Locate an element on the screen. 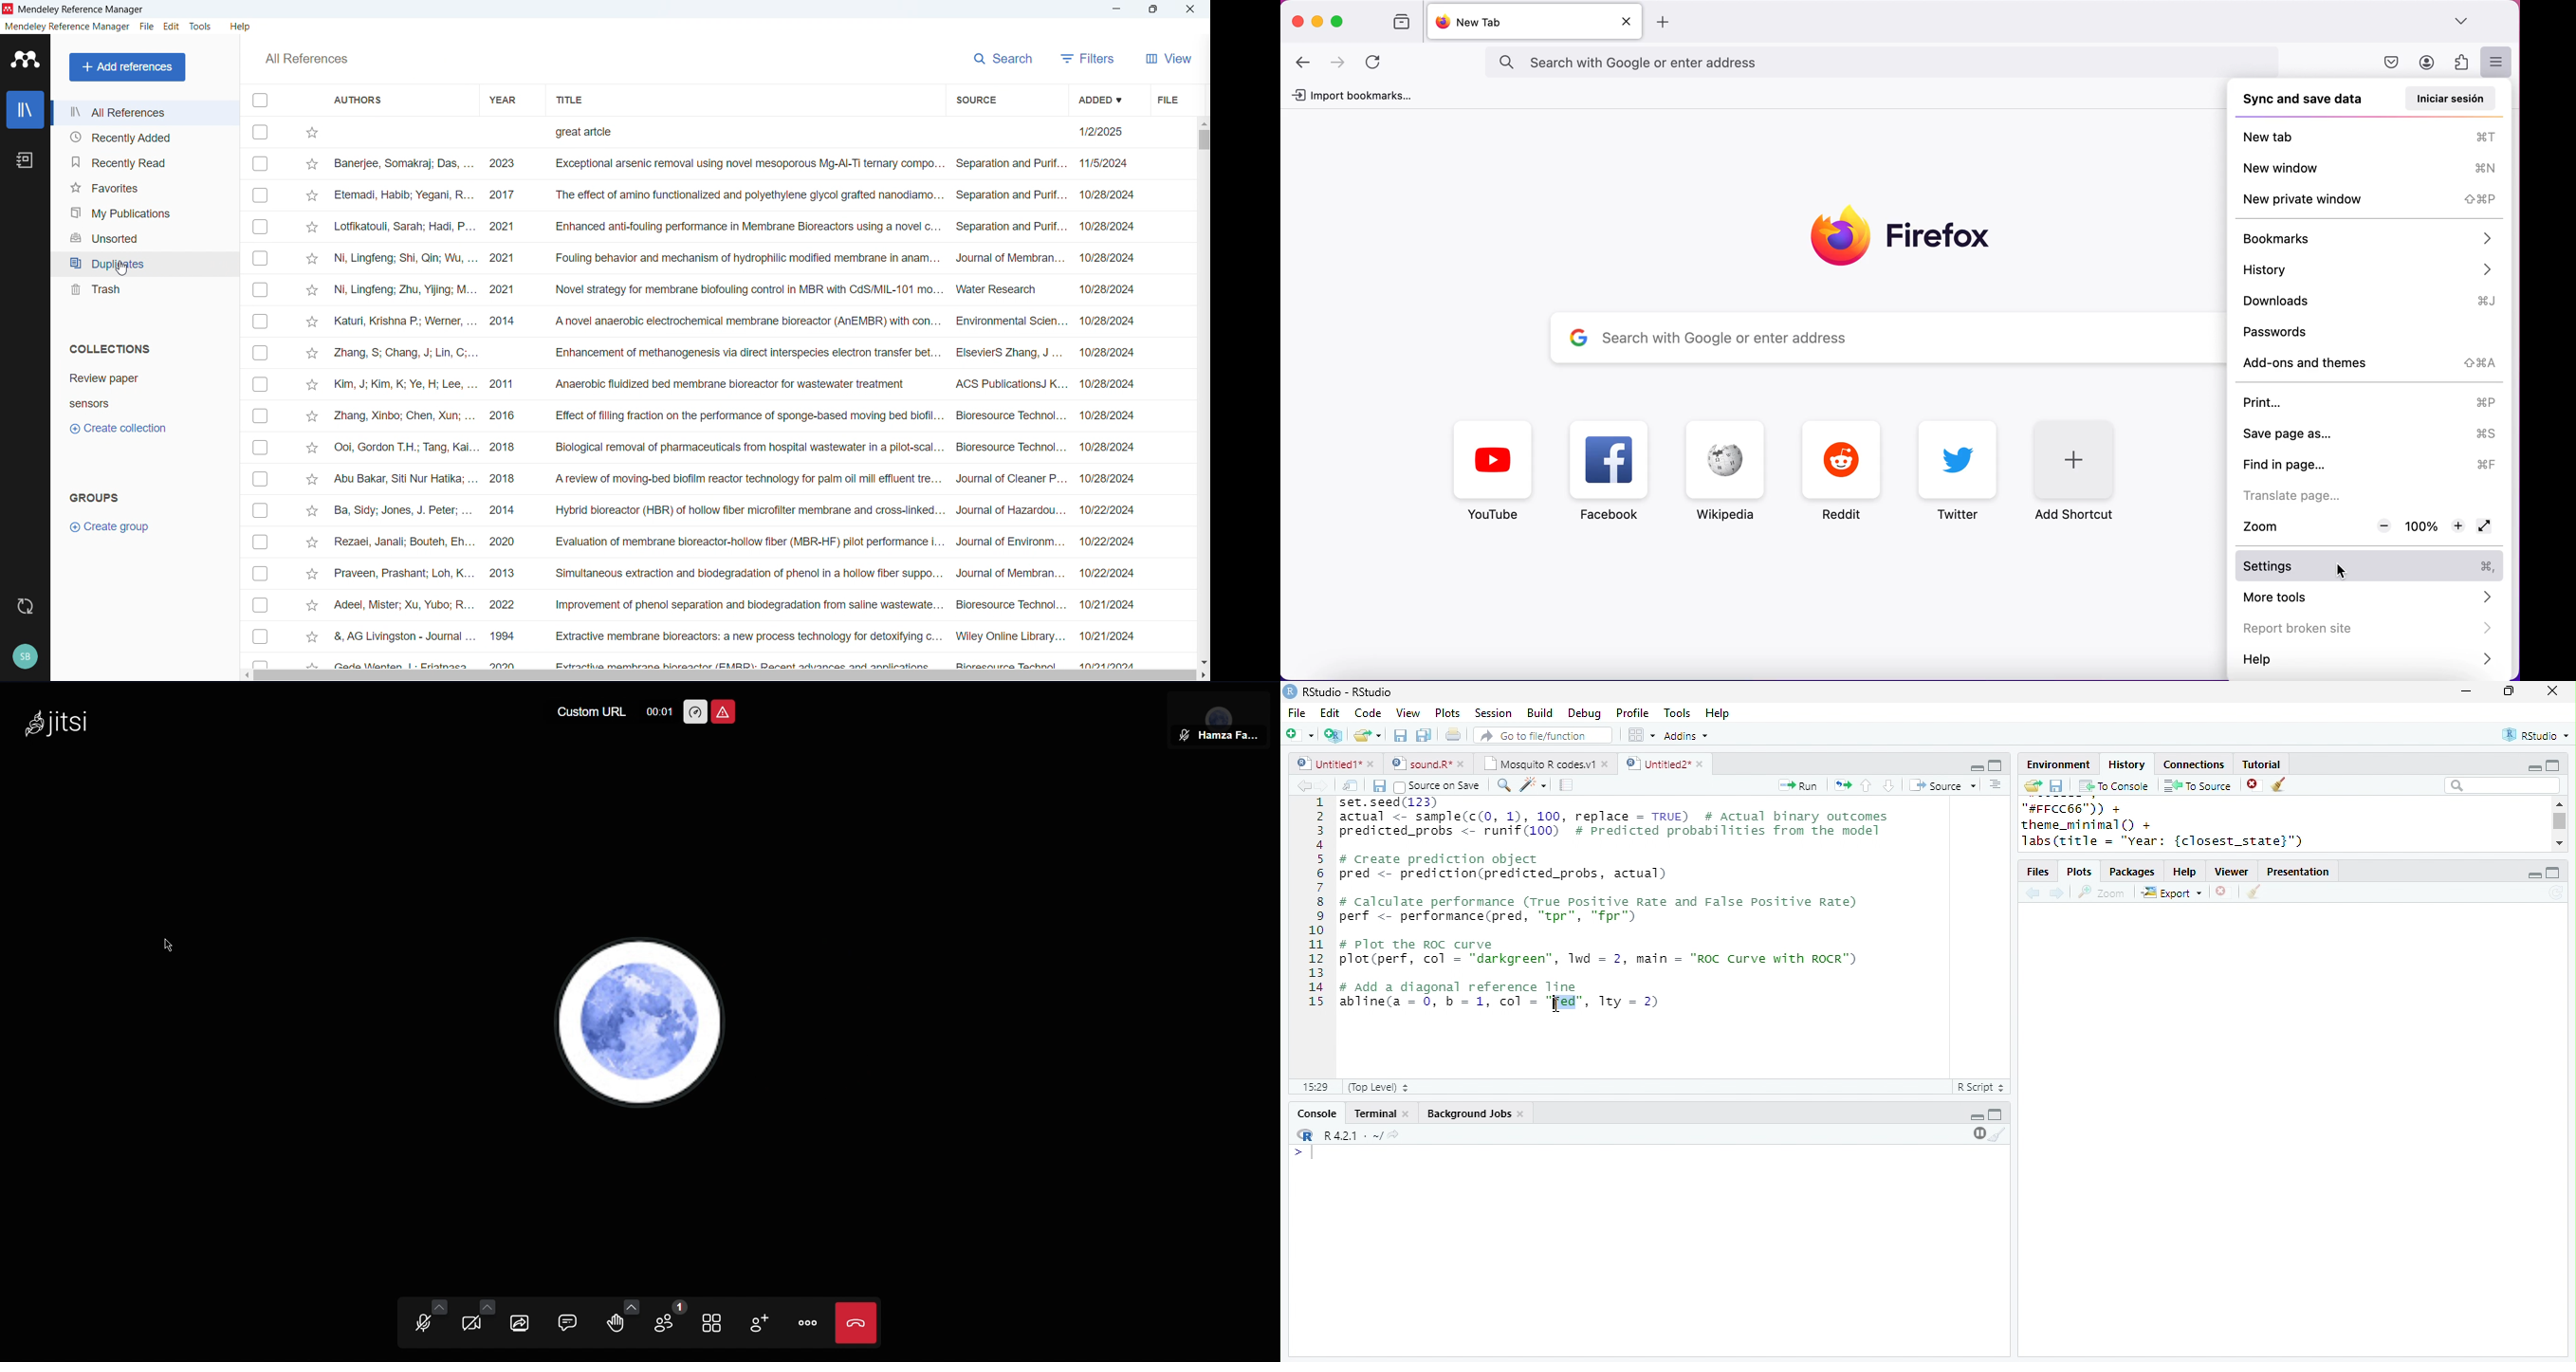  clear is located at coordinates (2280, 785).